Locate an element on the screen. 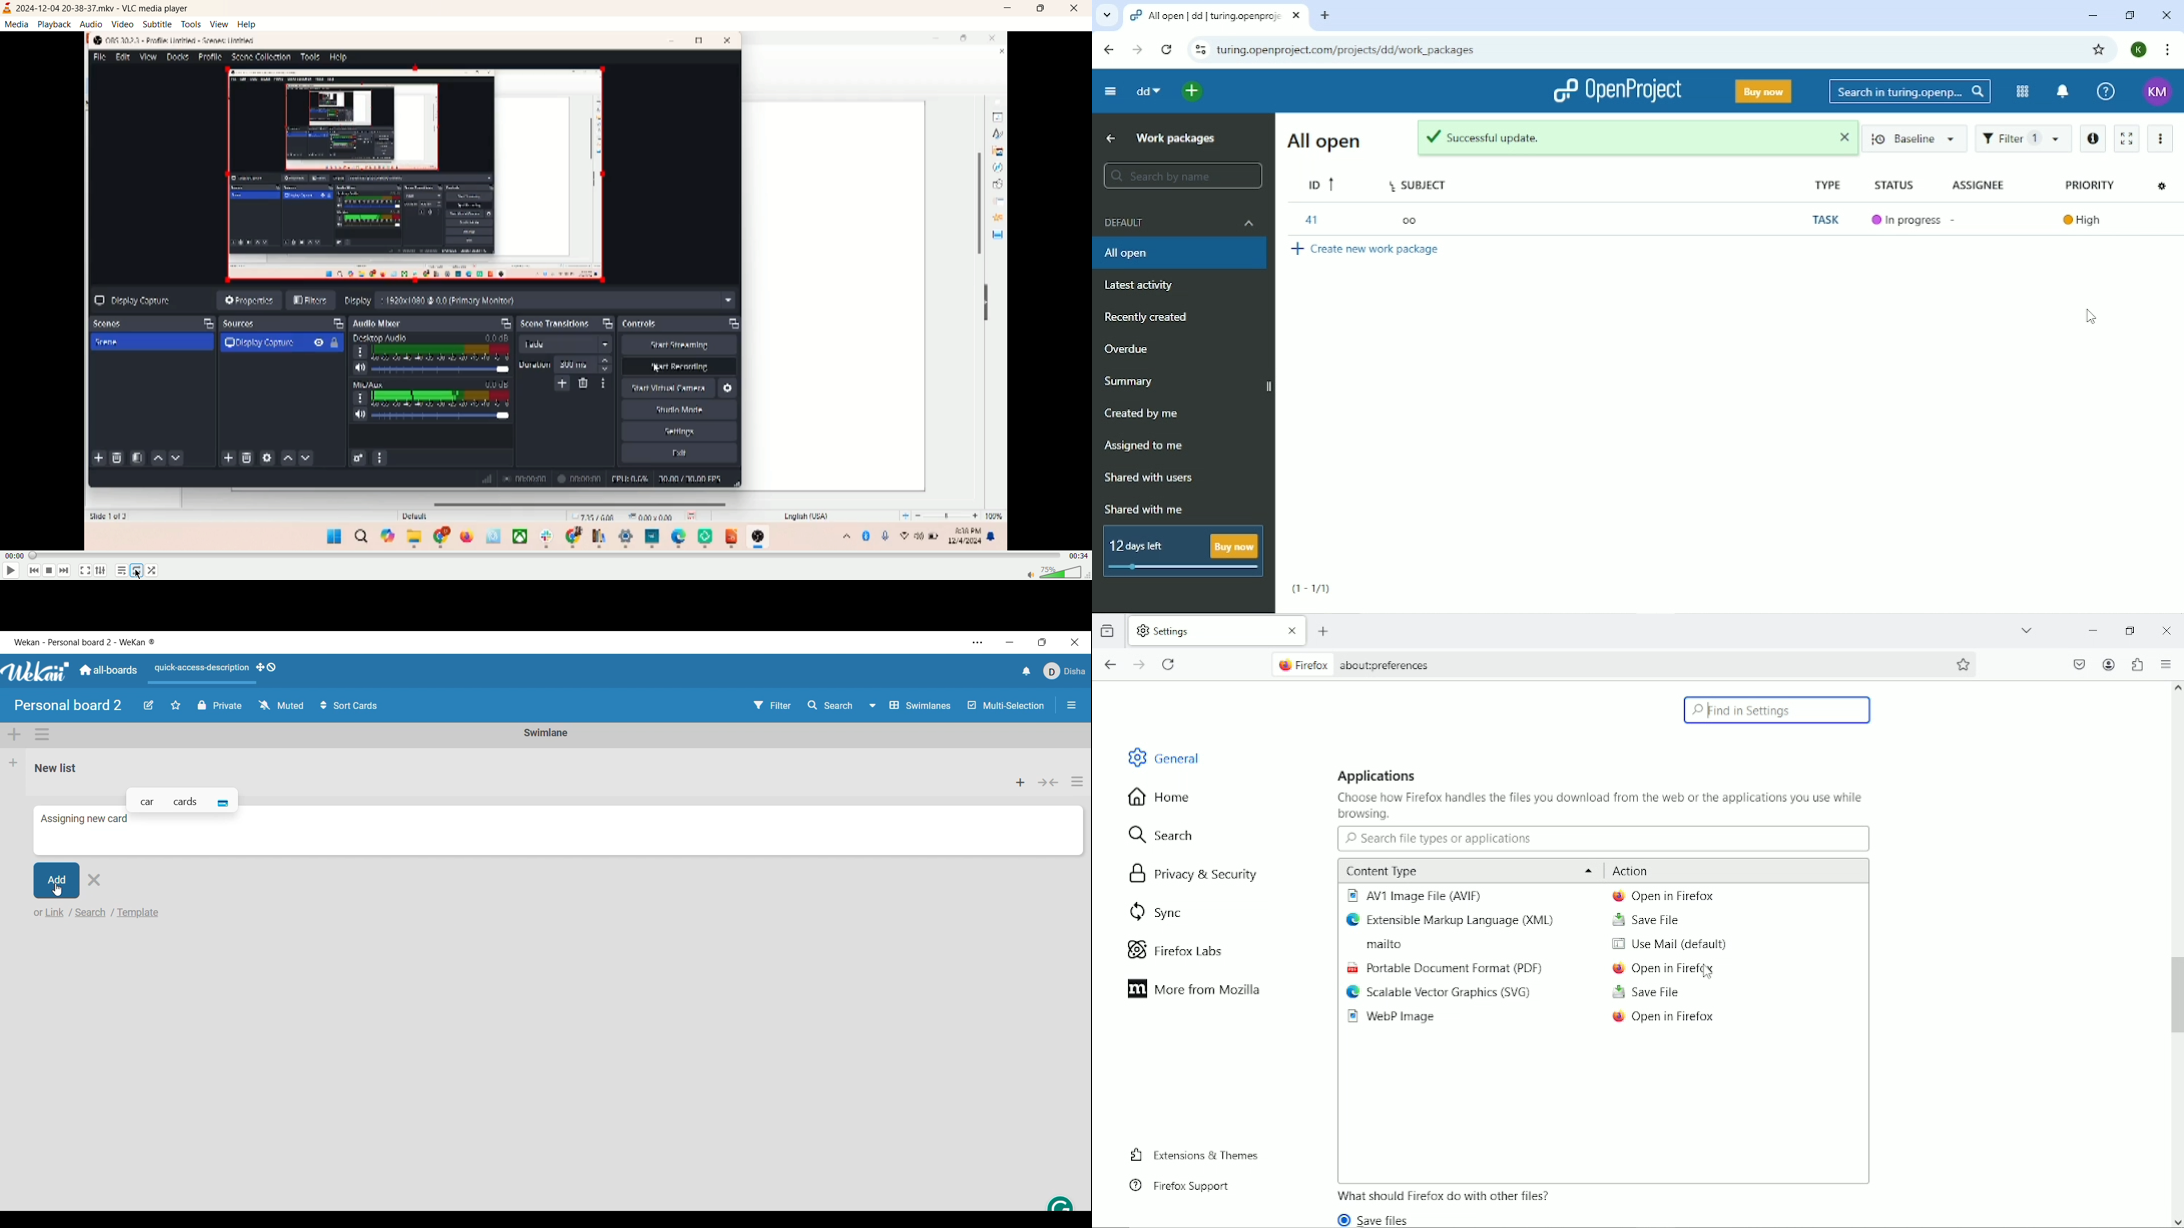  Show desktop drag handles is located at coordinates (267, 667).